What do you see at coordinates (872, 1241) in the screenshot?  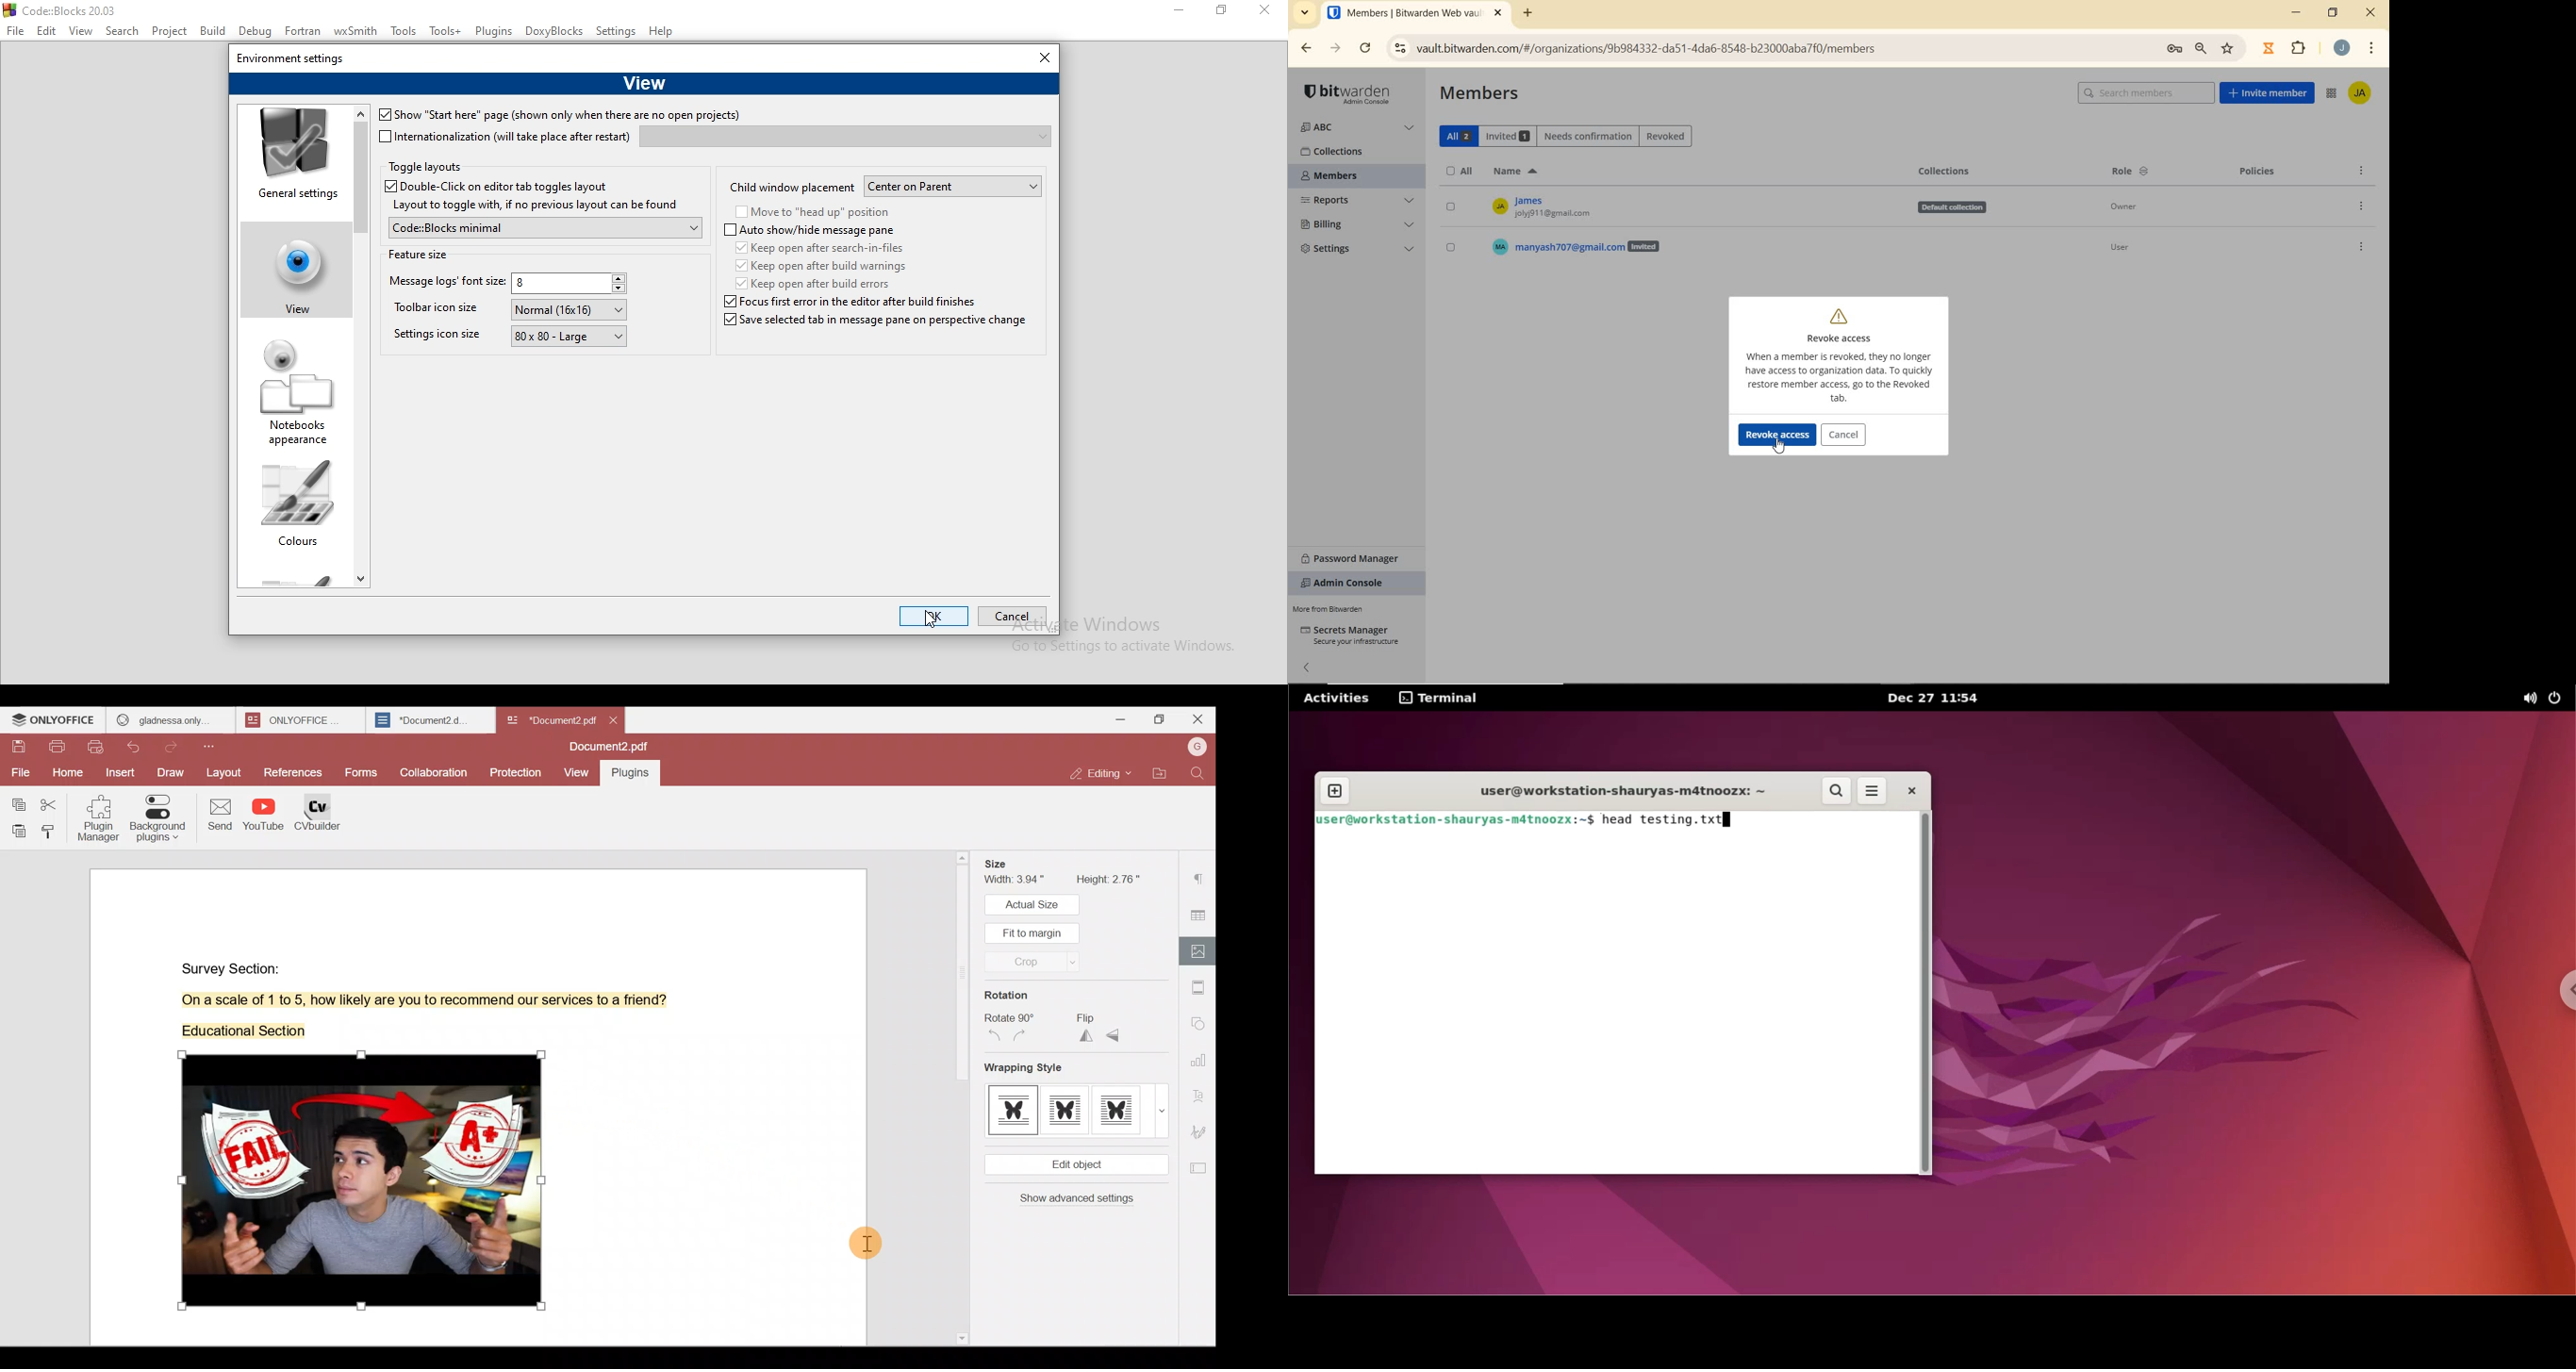 I see `Cursor` at bounding box center [872, 1241].